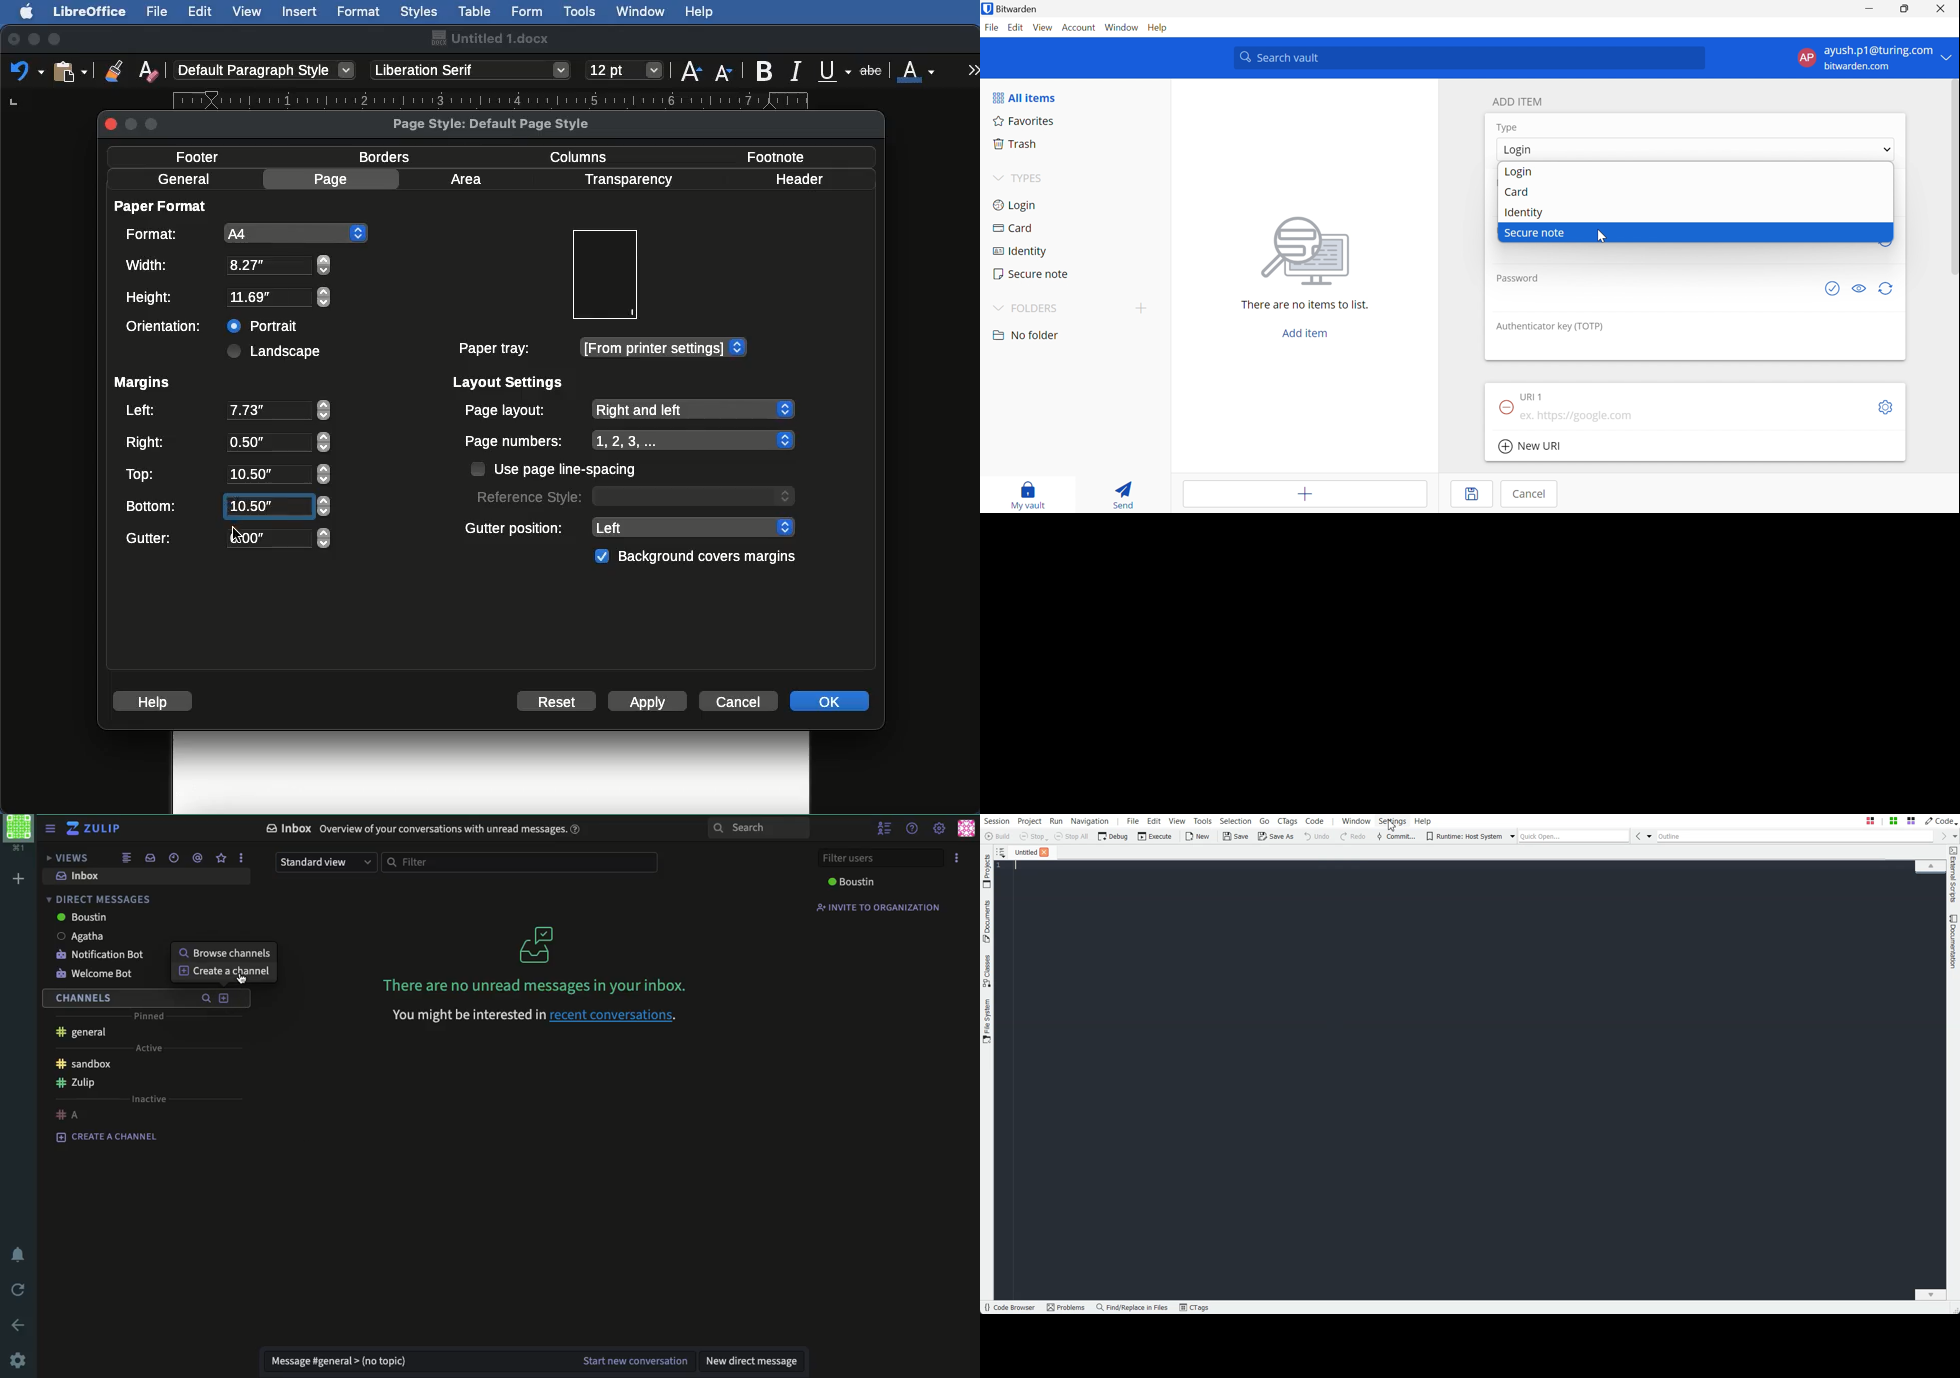  I want to click on Size decrease, so click(728, 72).